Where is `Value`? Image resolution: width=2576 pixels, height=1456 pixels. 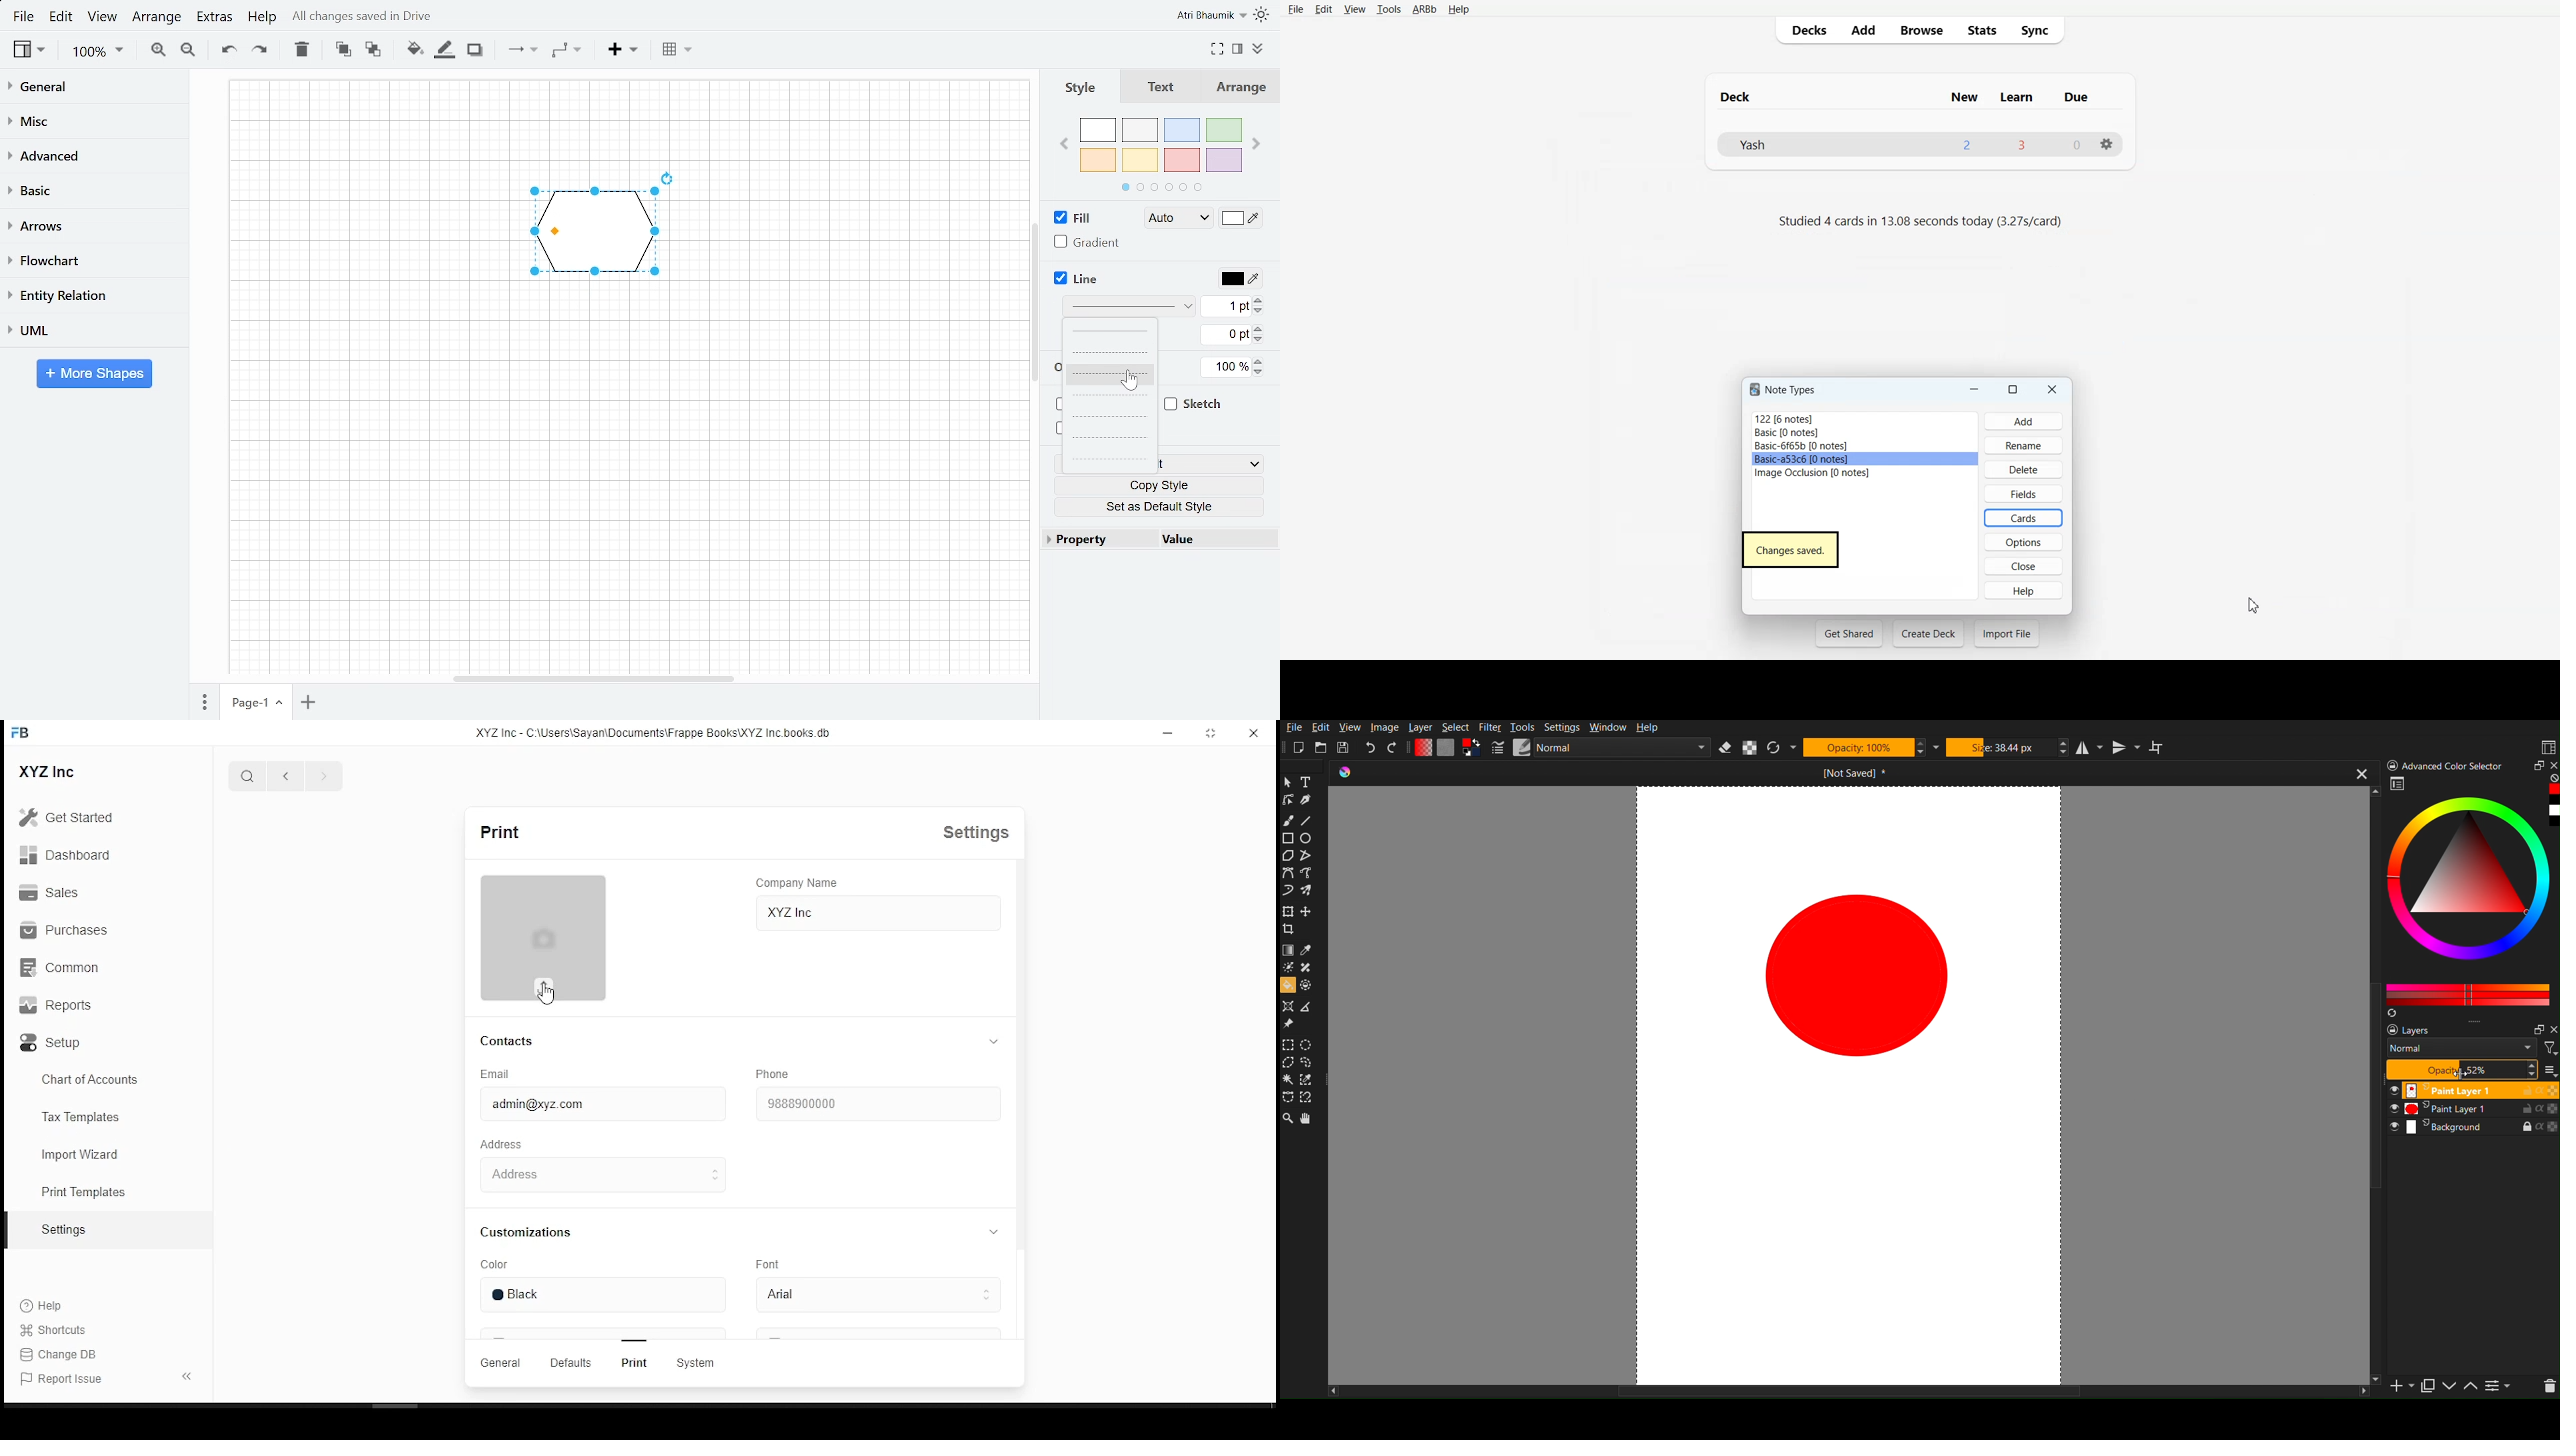
Value is located at coordinates (1219, 539).